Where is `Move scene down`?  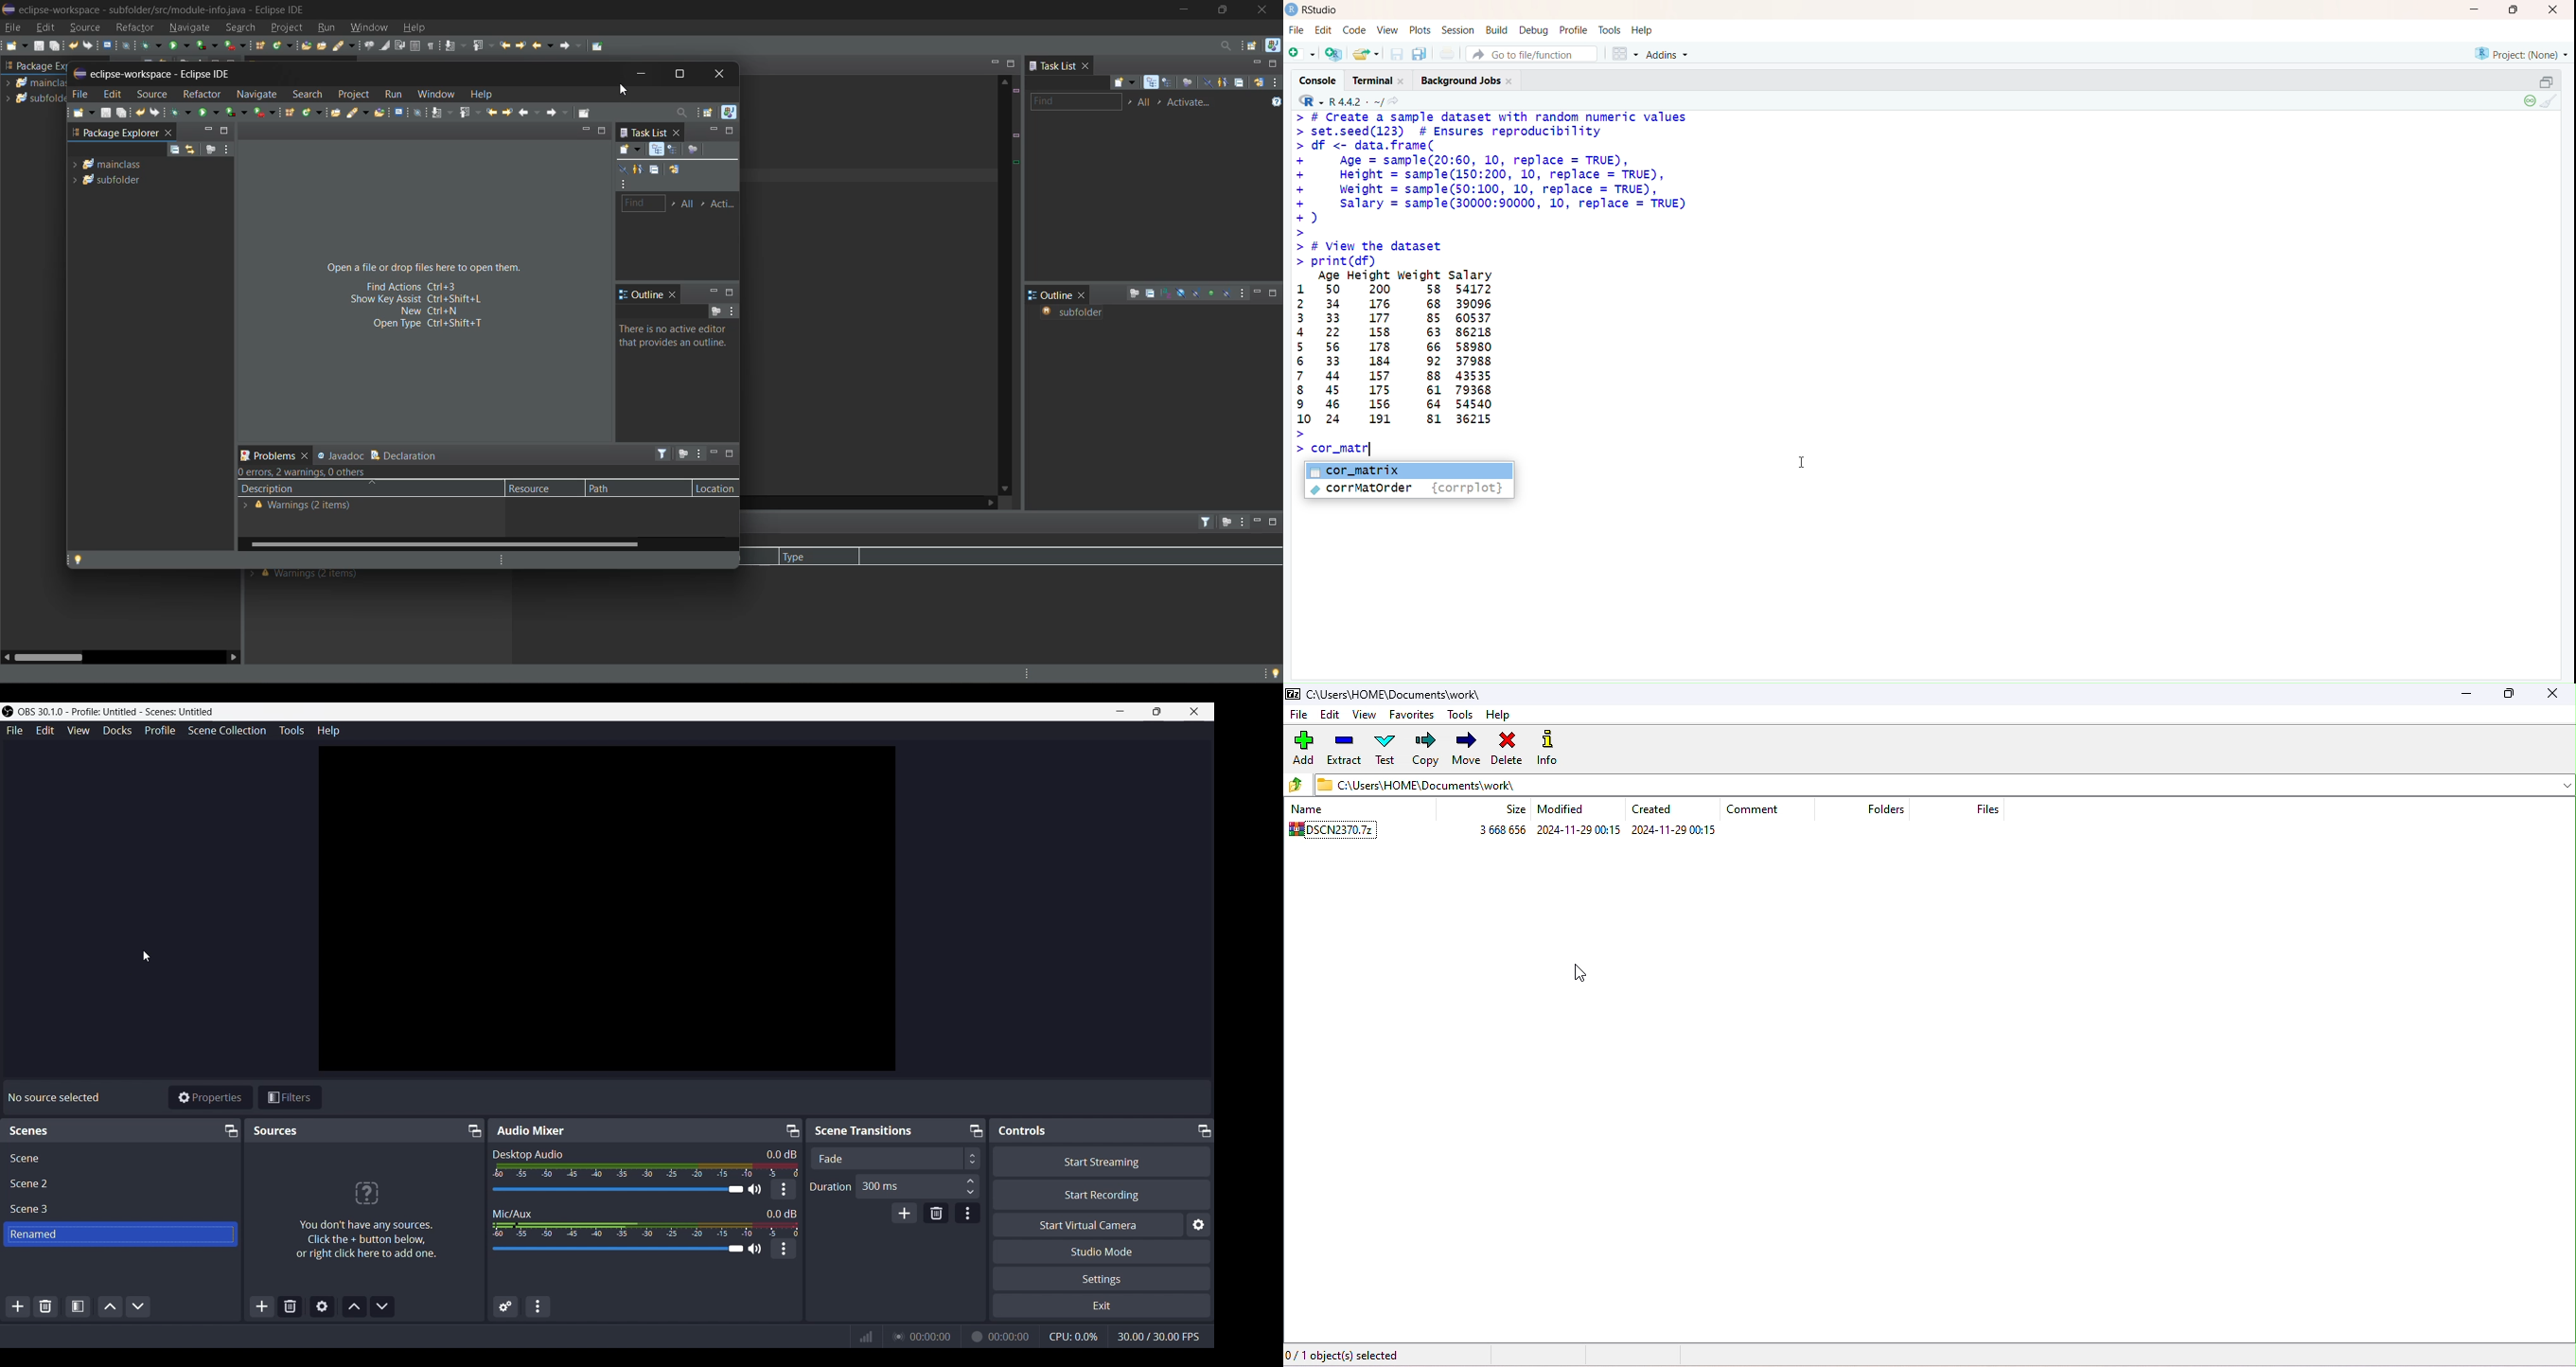
Move scene down is located at coordinates (139, 1306).